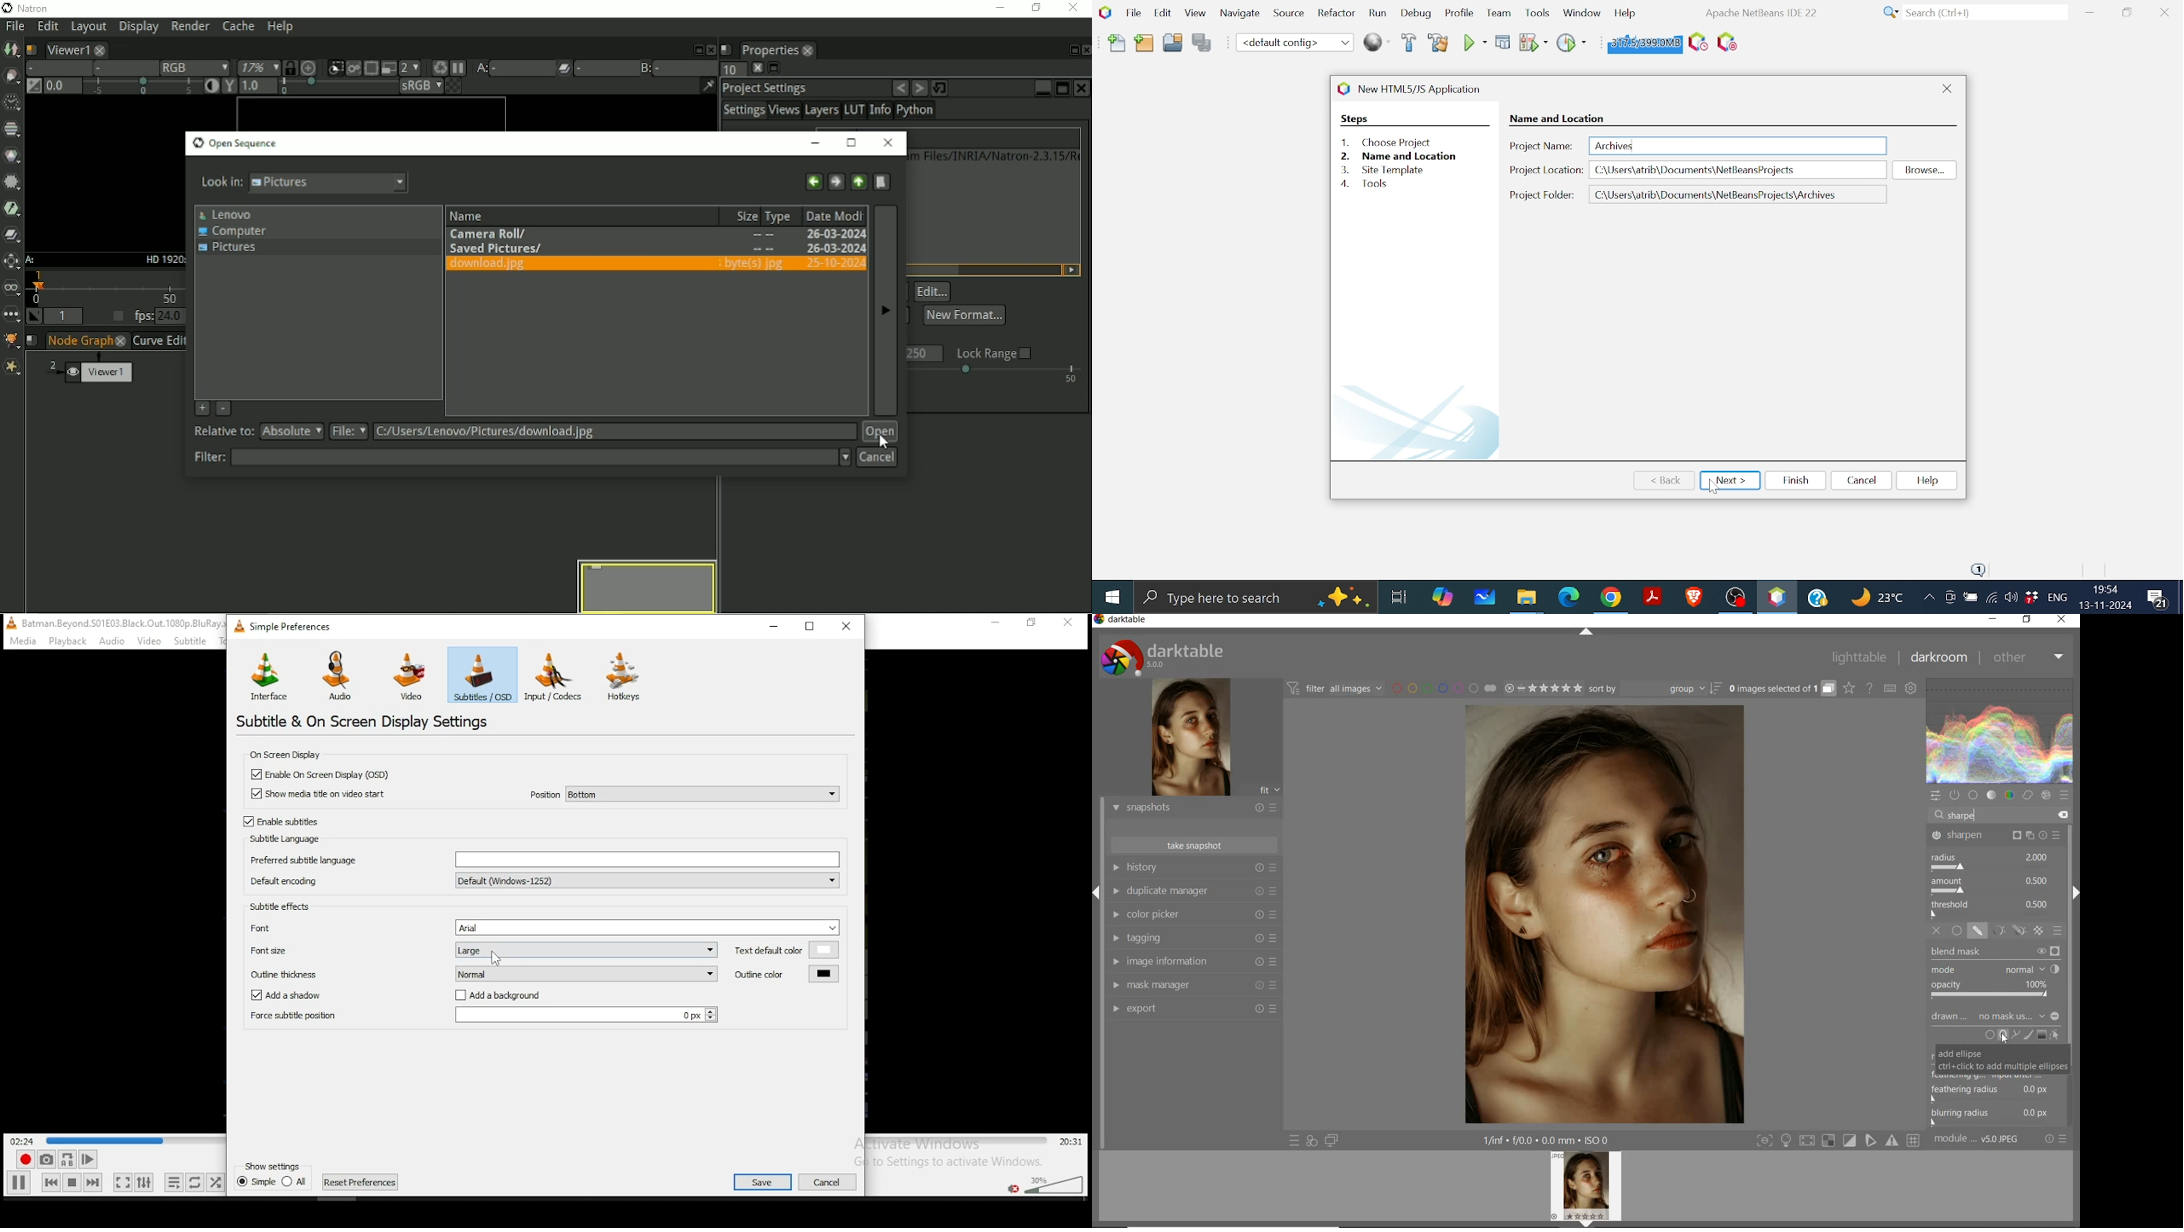 Image resolution: width=2184 pixels, height=1232 pixels. What do you see at coordinates (1417, 14) in the screenshot?
I see `Debug` at bounding box center [1417, 14].